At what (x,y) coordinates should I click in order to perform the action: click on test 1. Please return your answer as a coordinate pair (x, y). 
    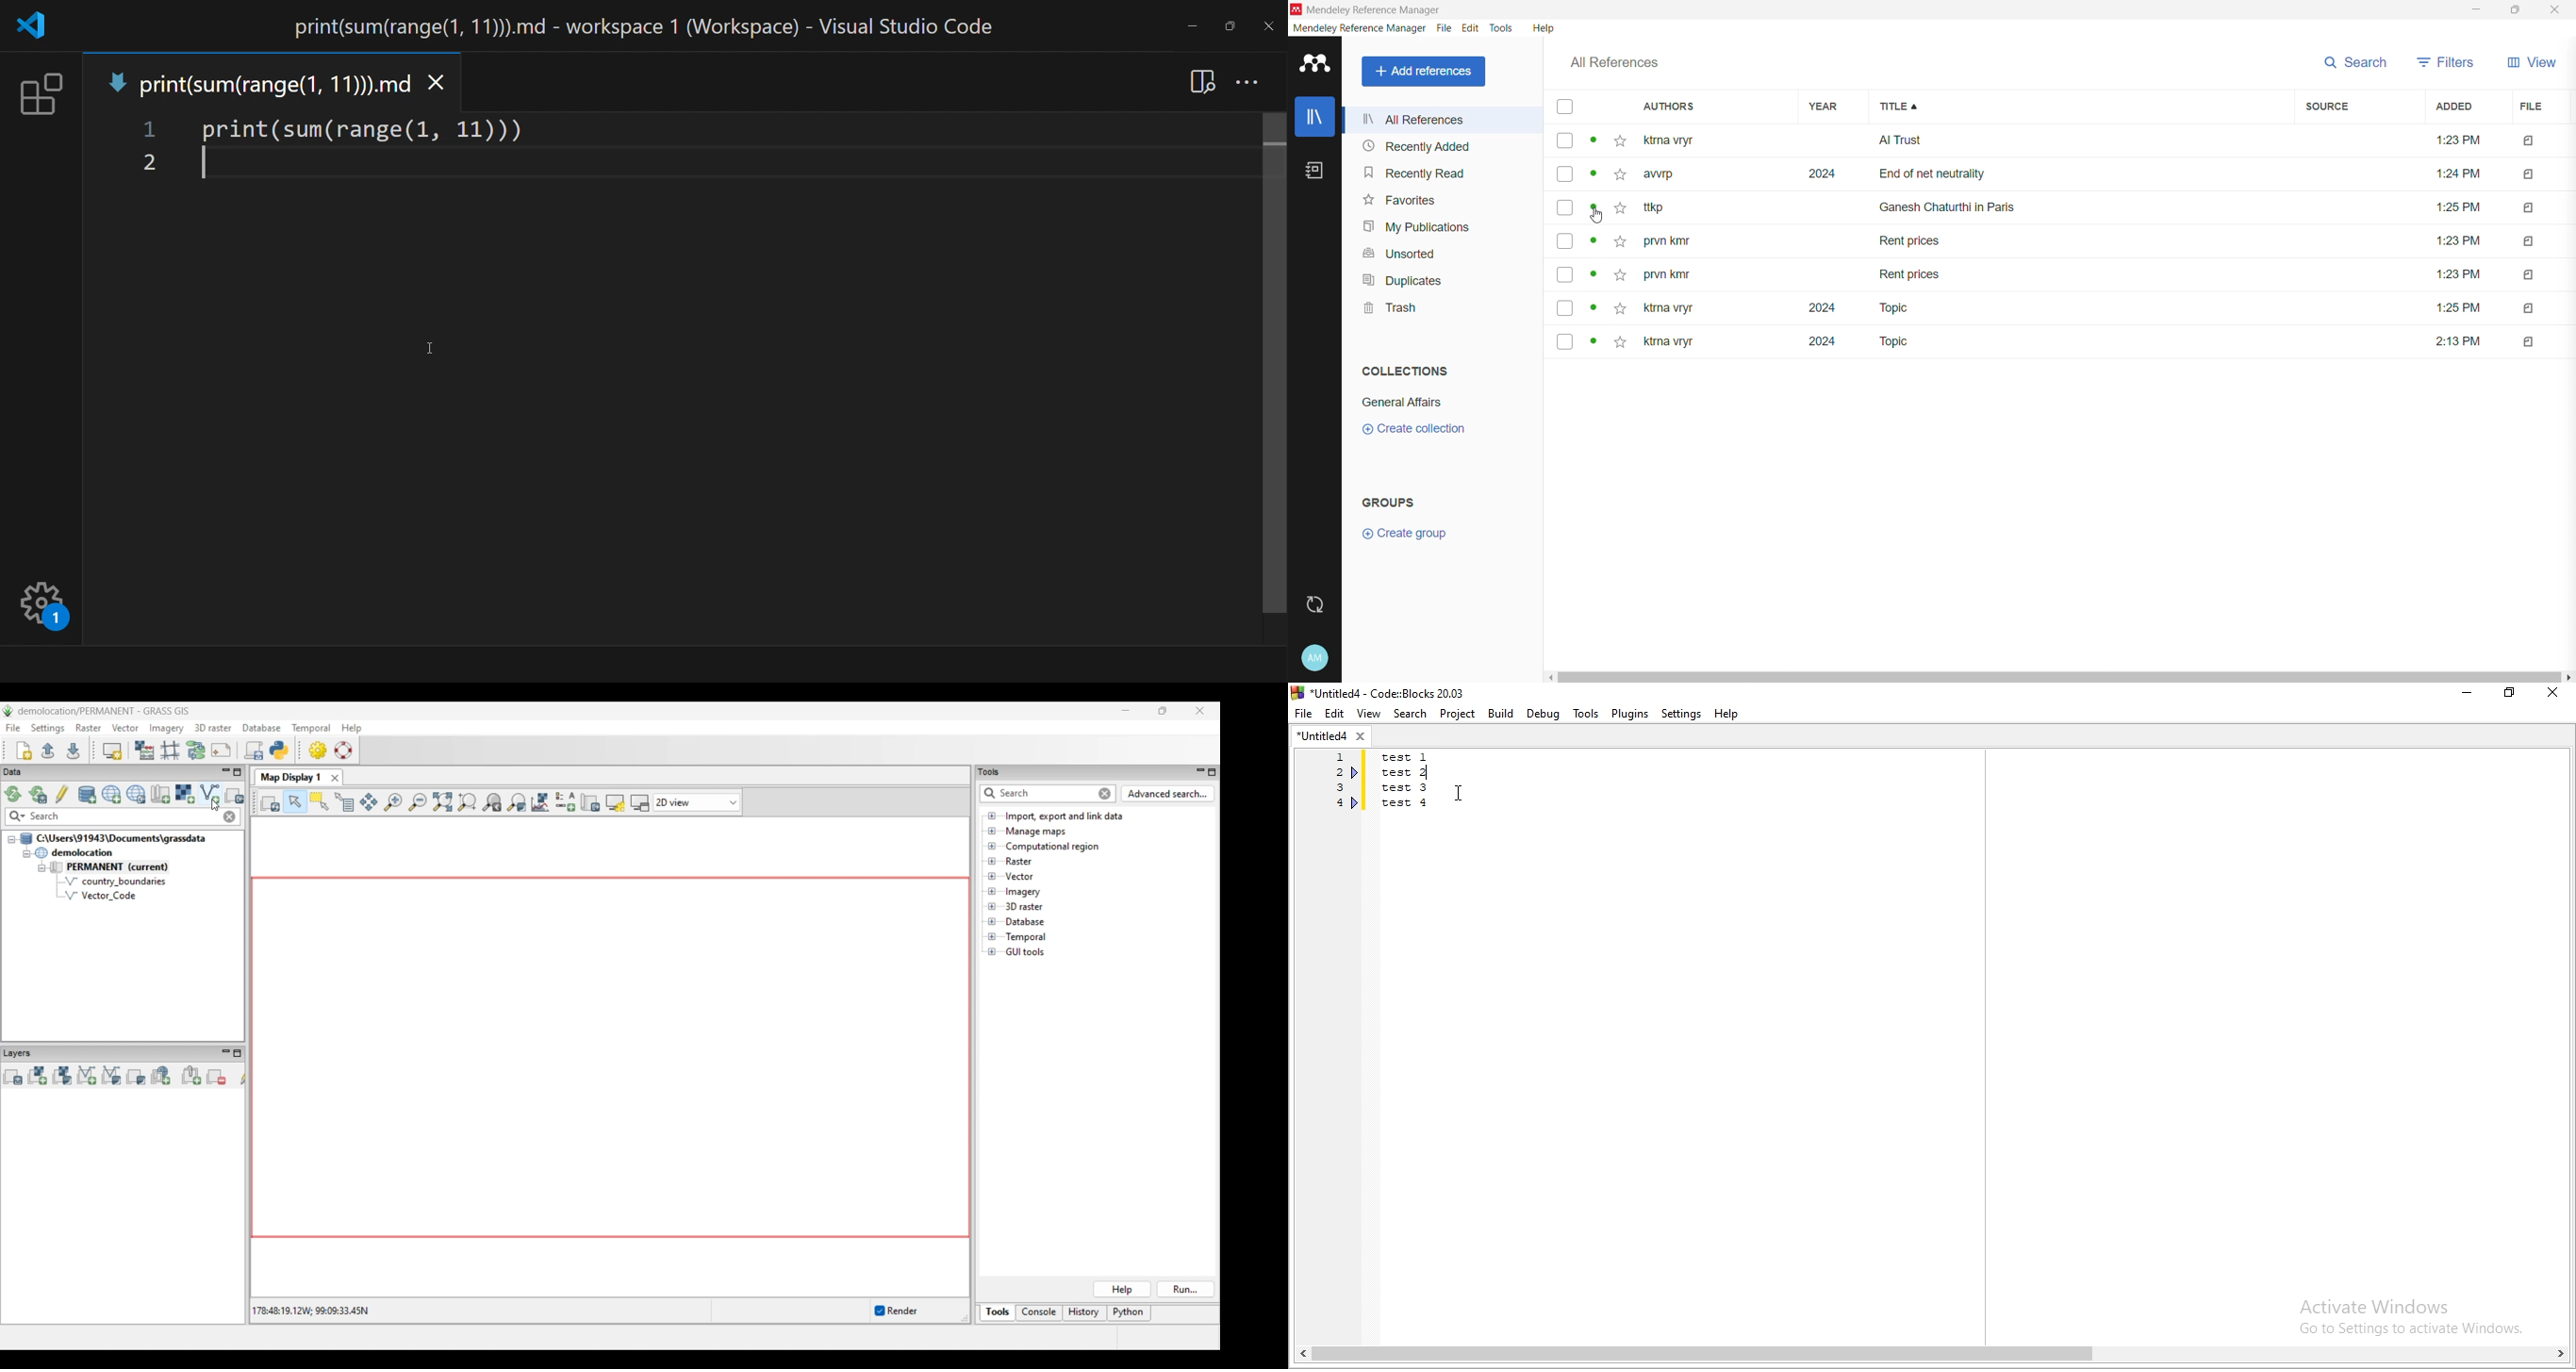
    Looking at the image, I should click on (1417, 757).